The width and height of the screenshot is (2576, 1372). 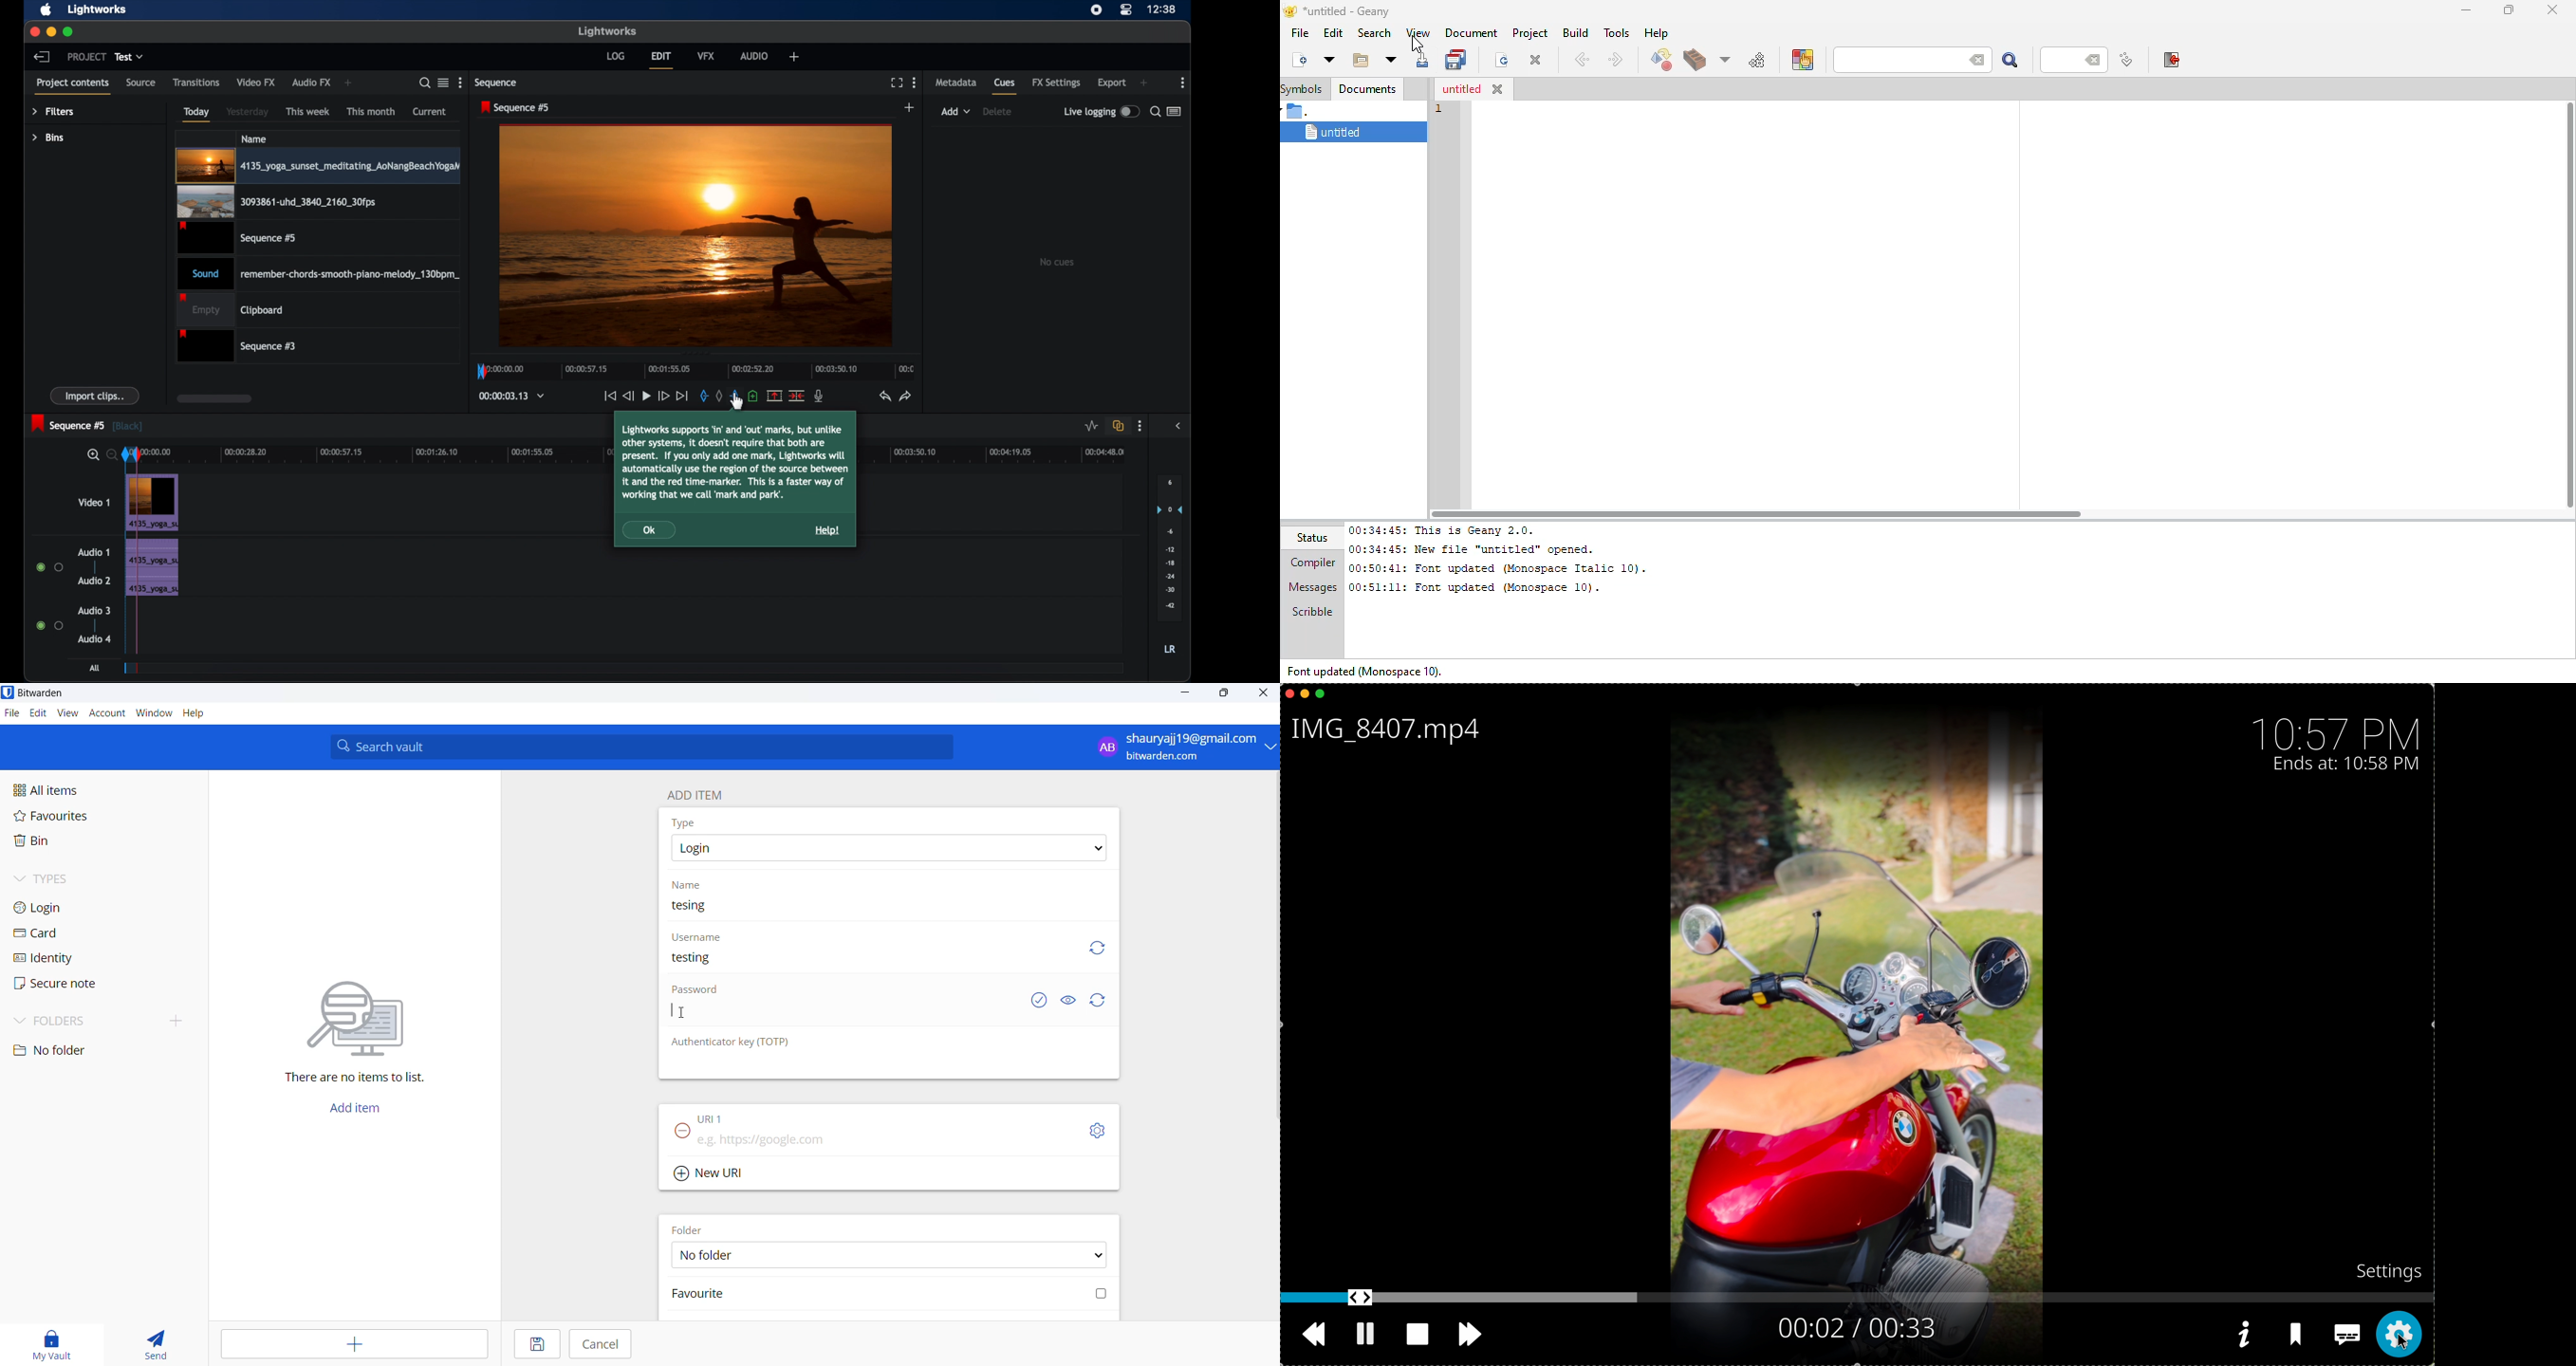 What do you see at coordinates (248, 111) in the screenshot?
I see `yesterday` at bounding box center [248, 111].